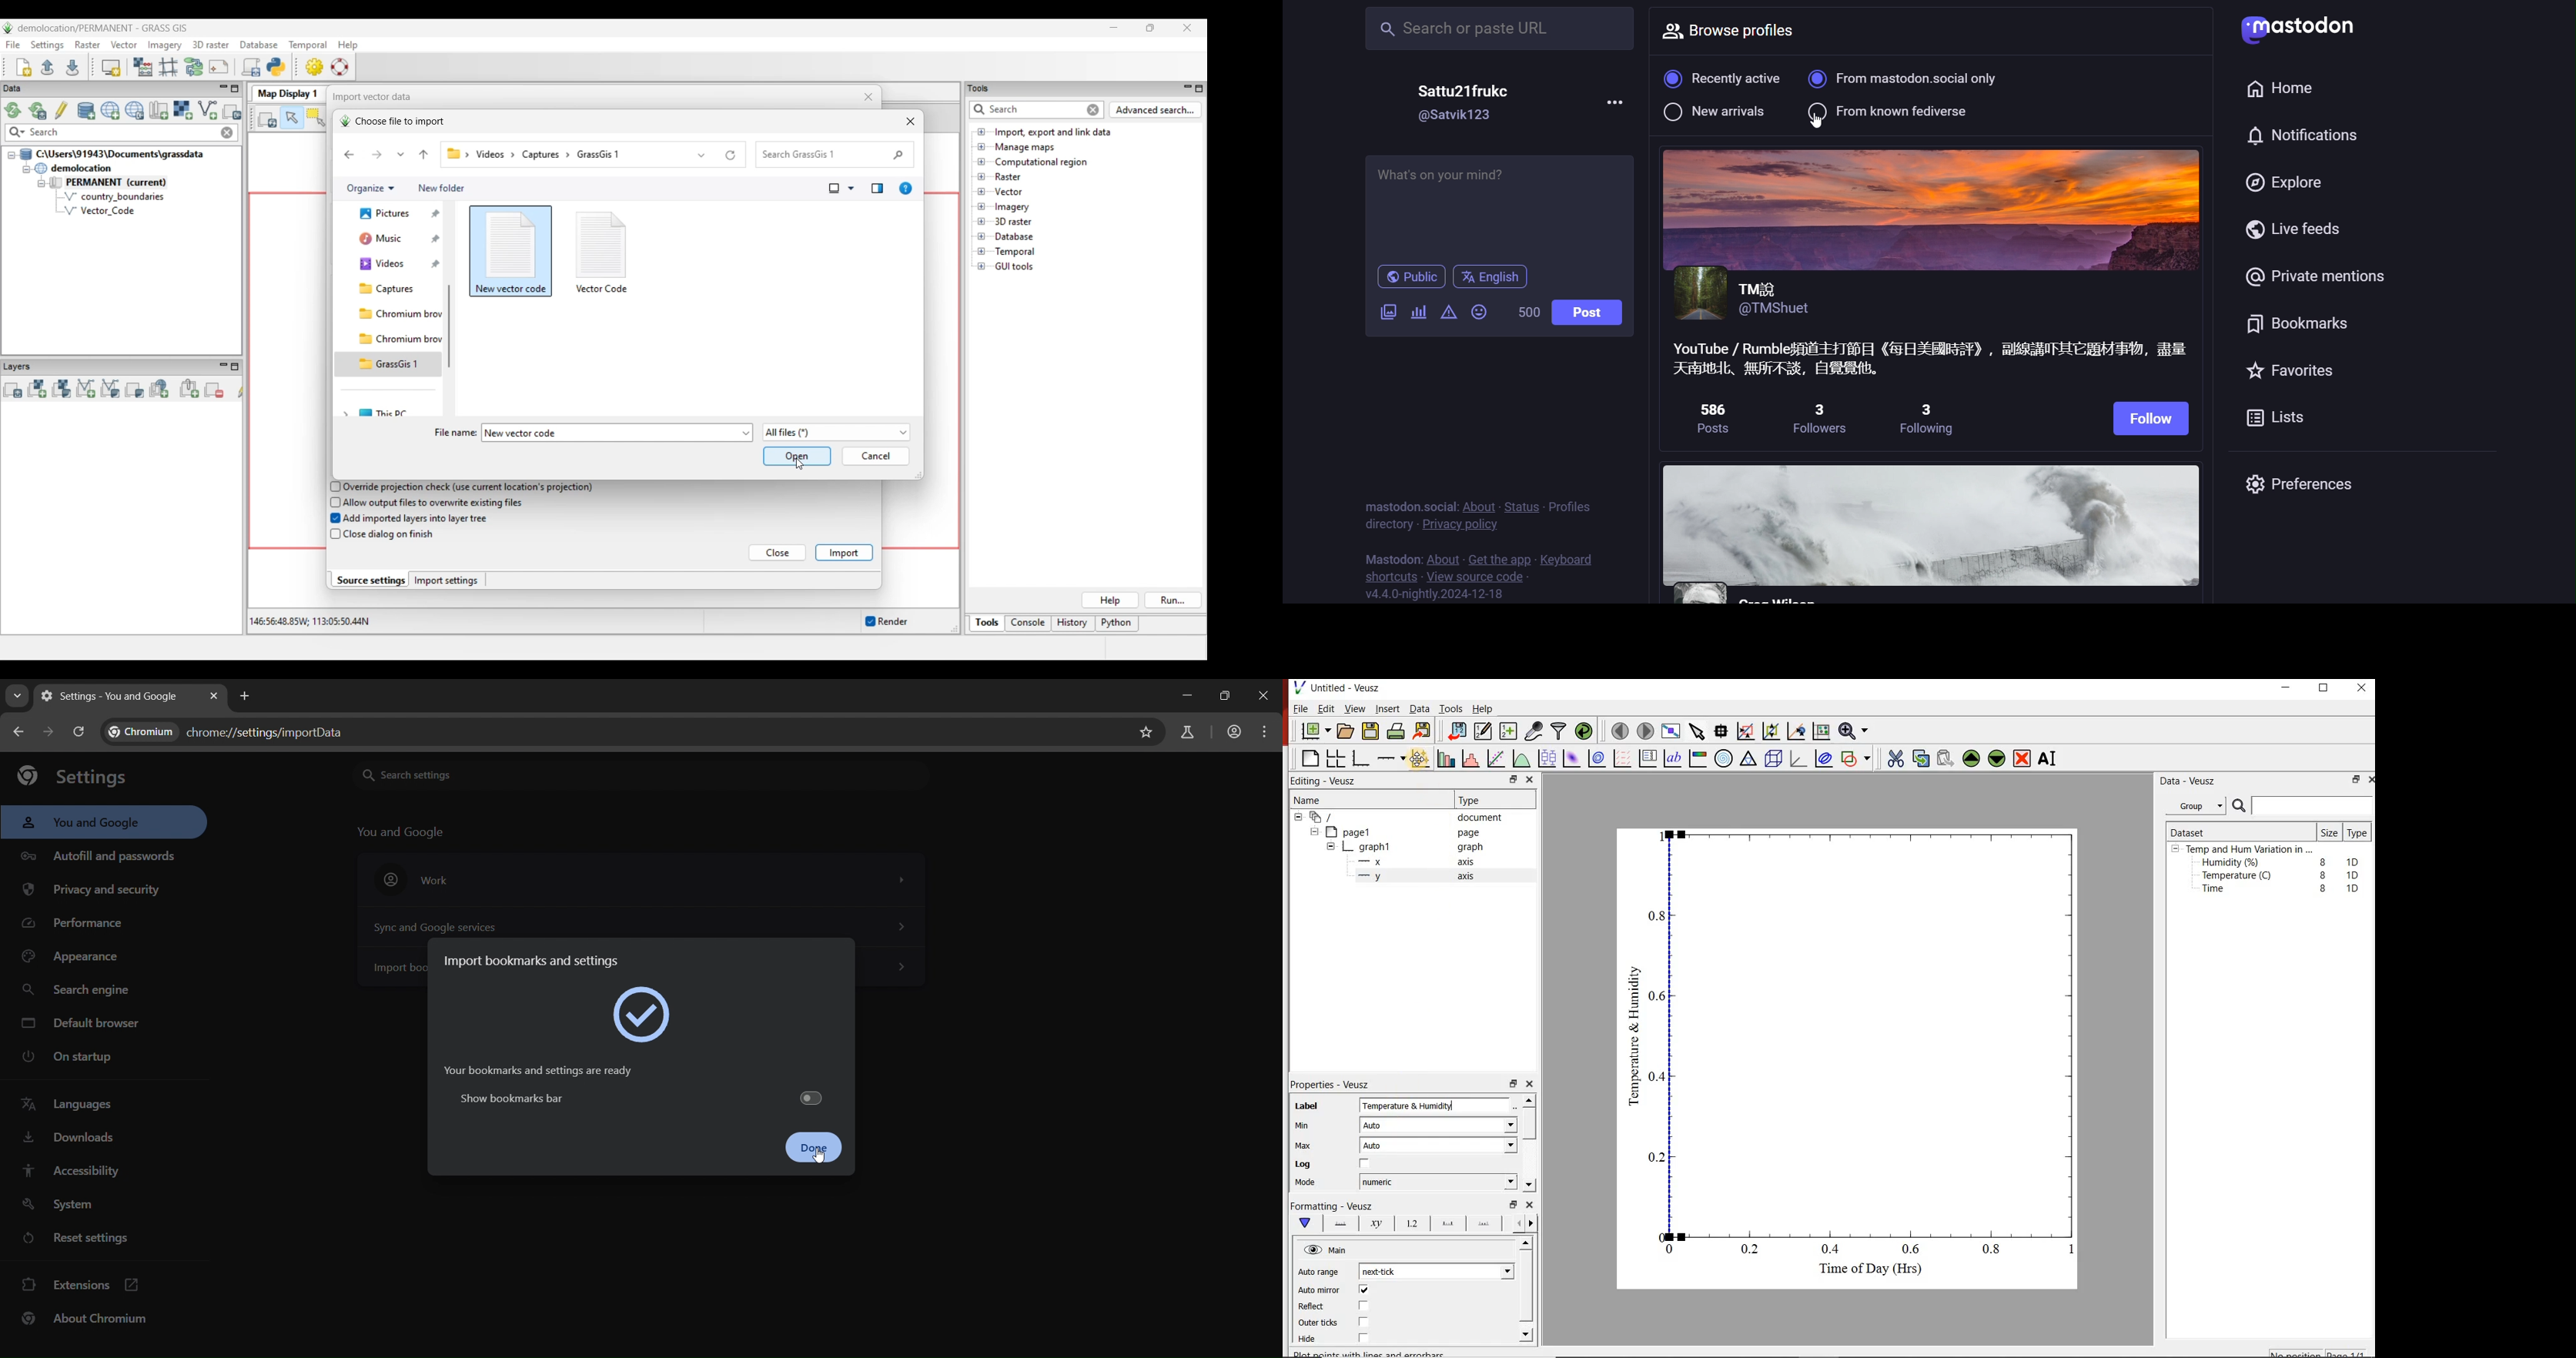 This screenshot has height=1372, width=2576. I want to click on click to zoom out of graph axes, so click(1772, 732).